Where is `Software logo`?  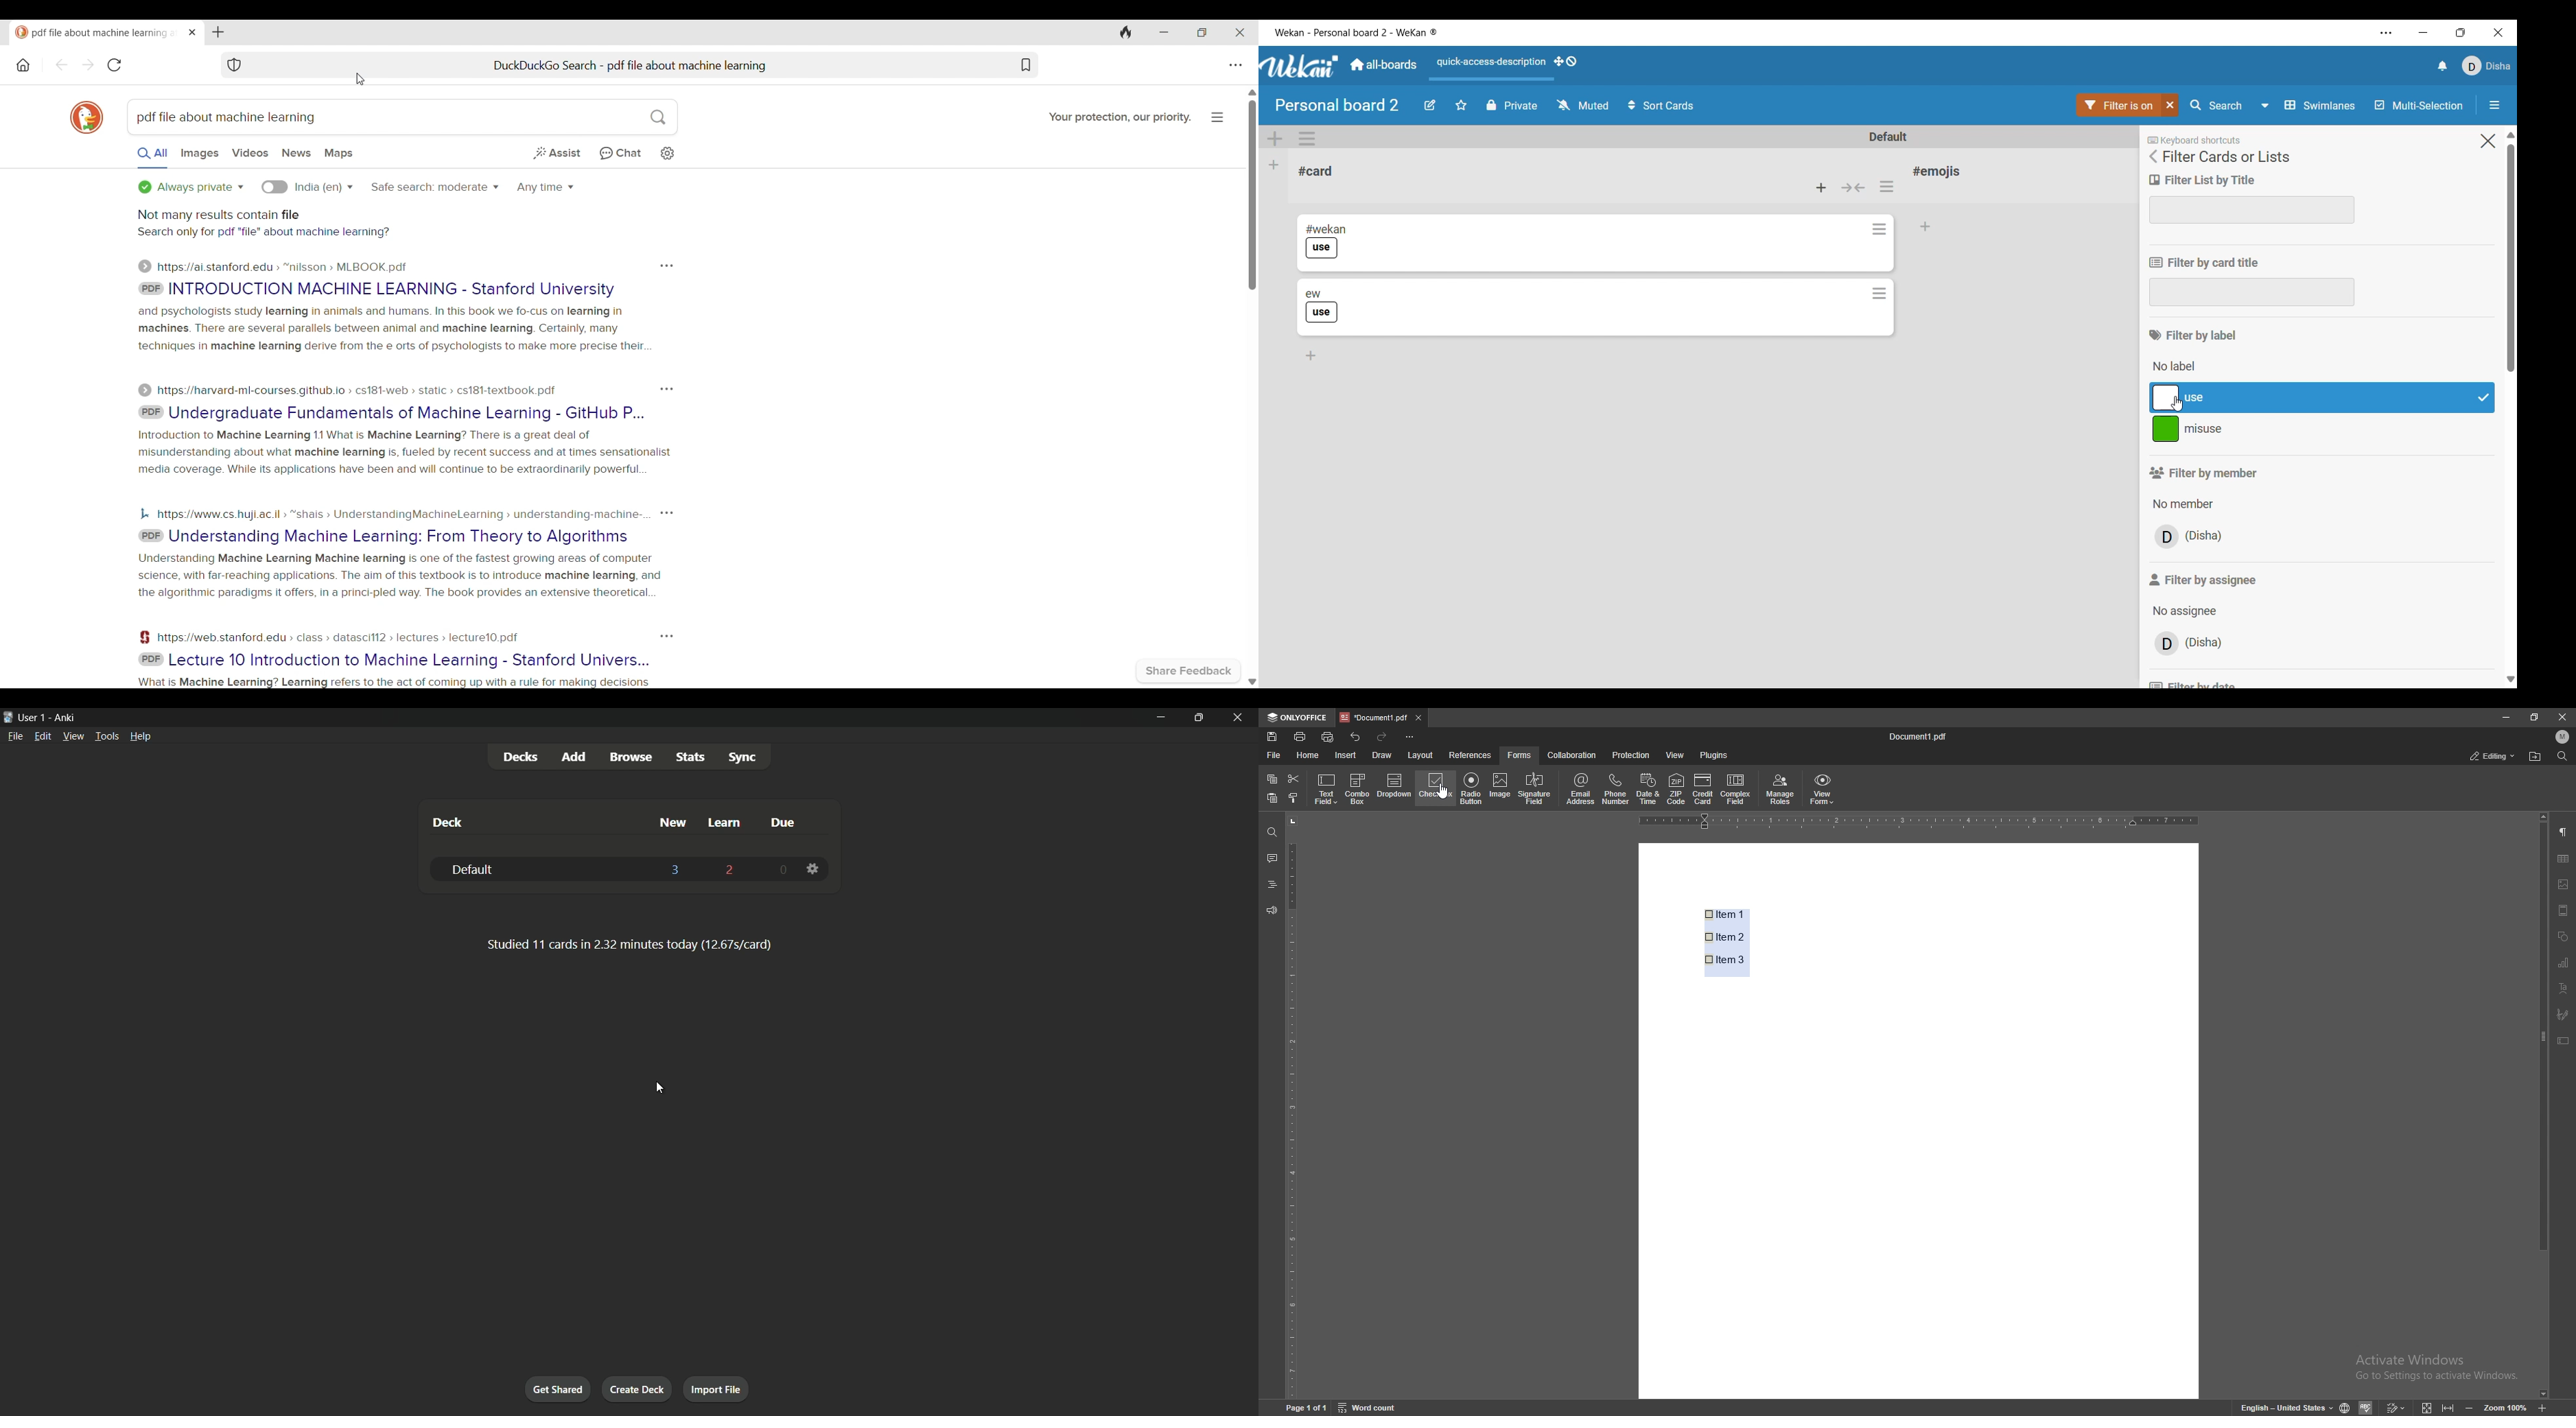
Software logo is located at coordinates (1300, 66).